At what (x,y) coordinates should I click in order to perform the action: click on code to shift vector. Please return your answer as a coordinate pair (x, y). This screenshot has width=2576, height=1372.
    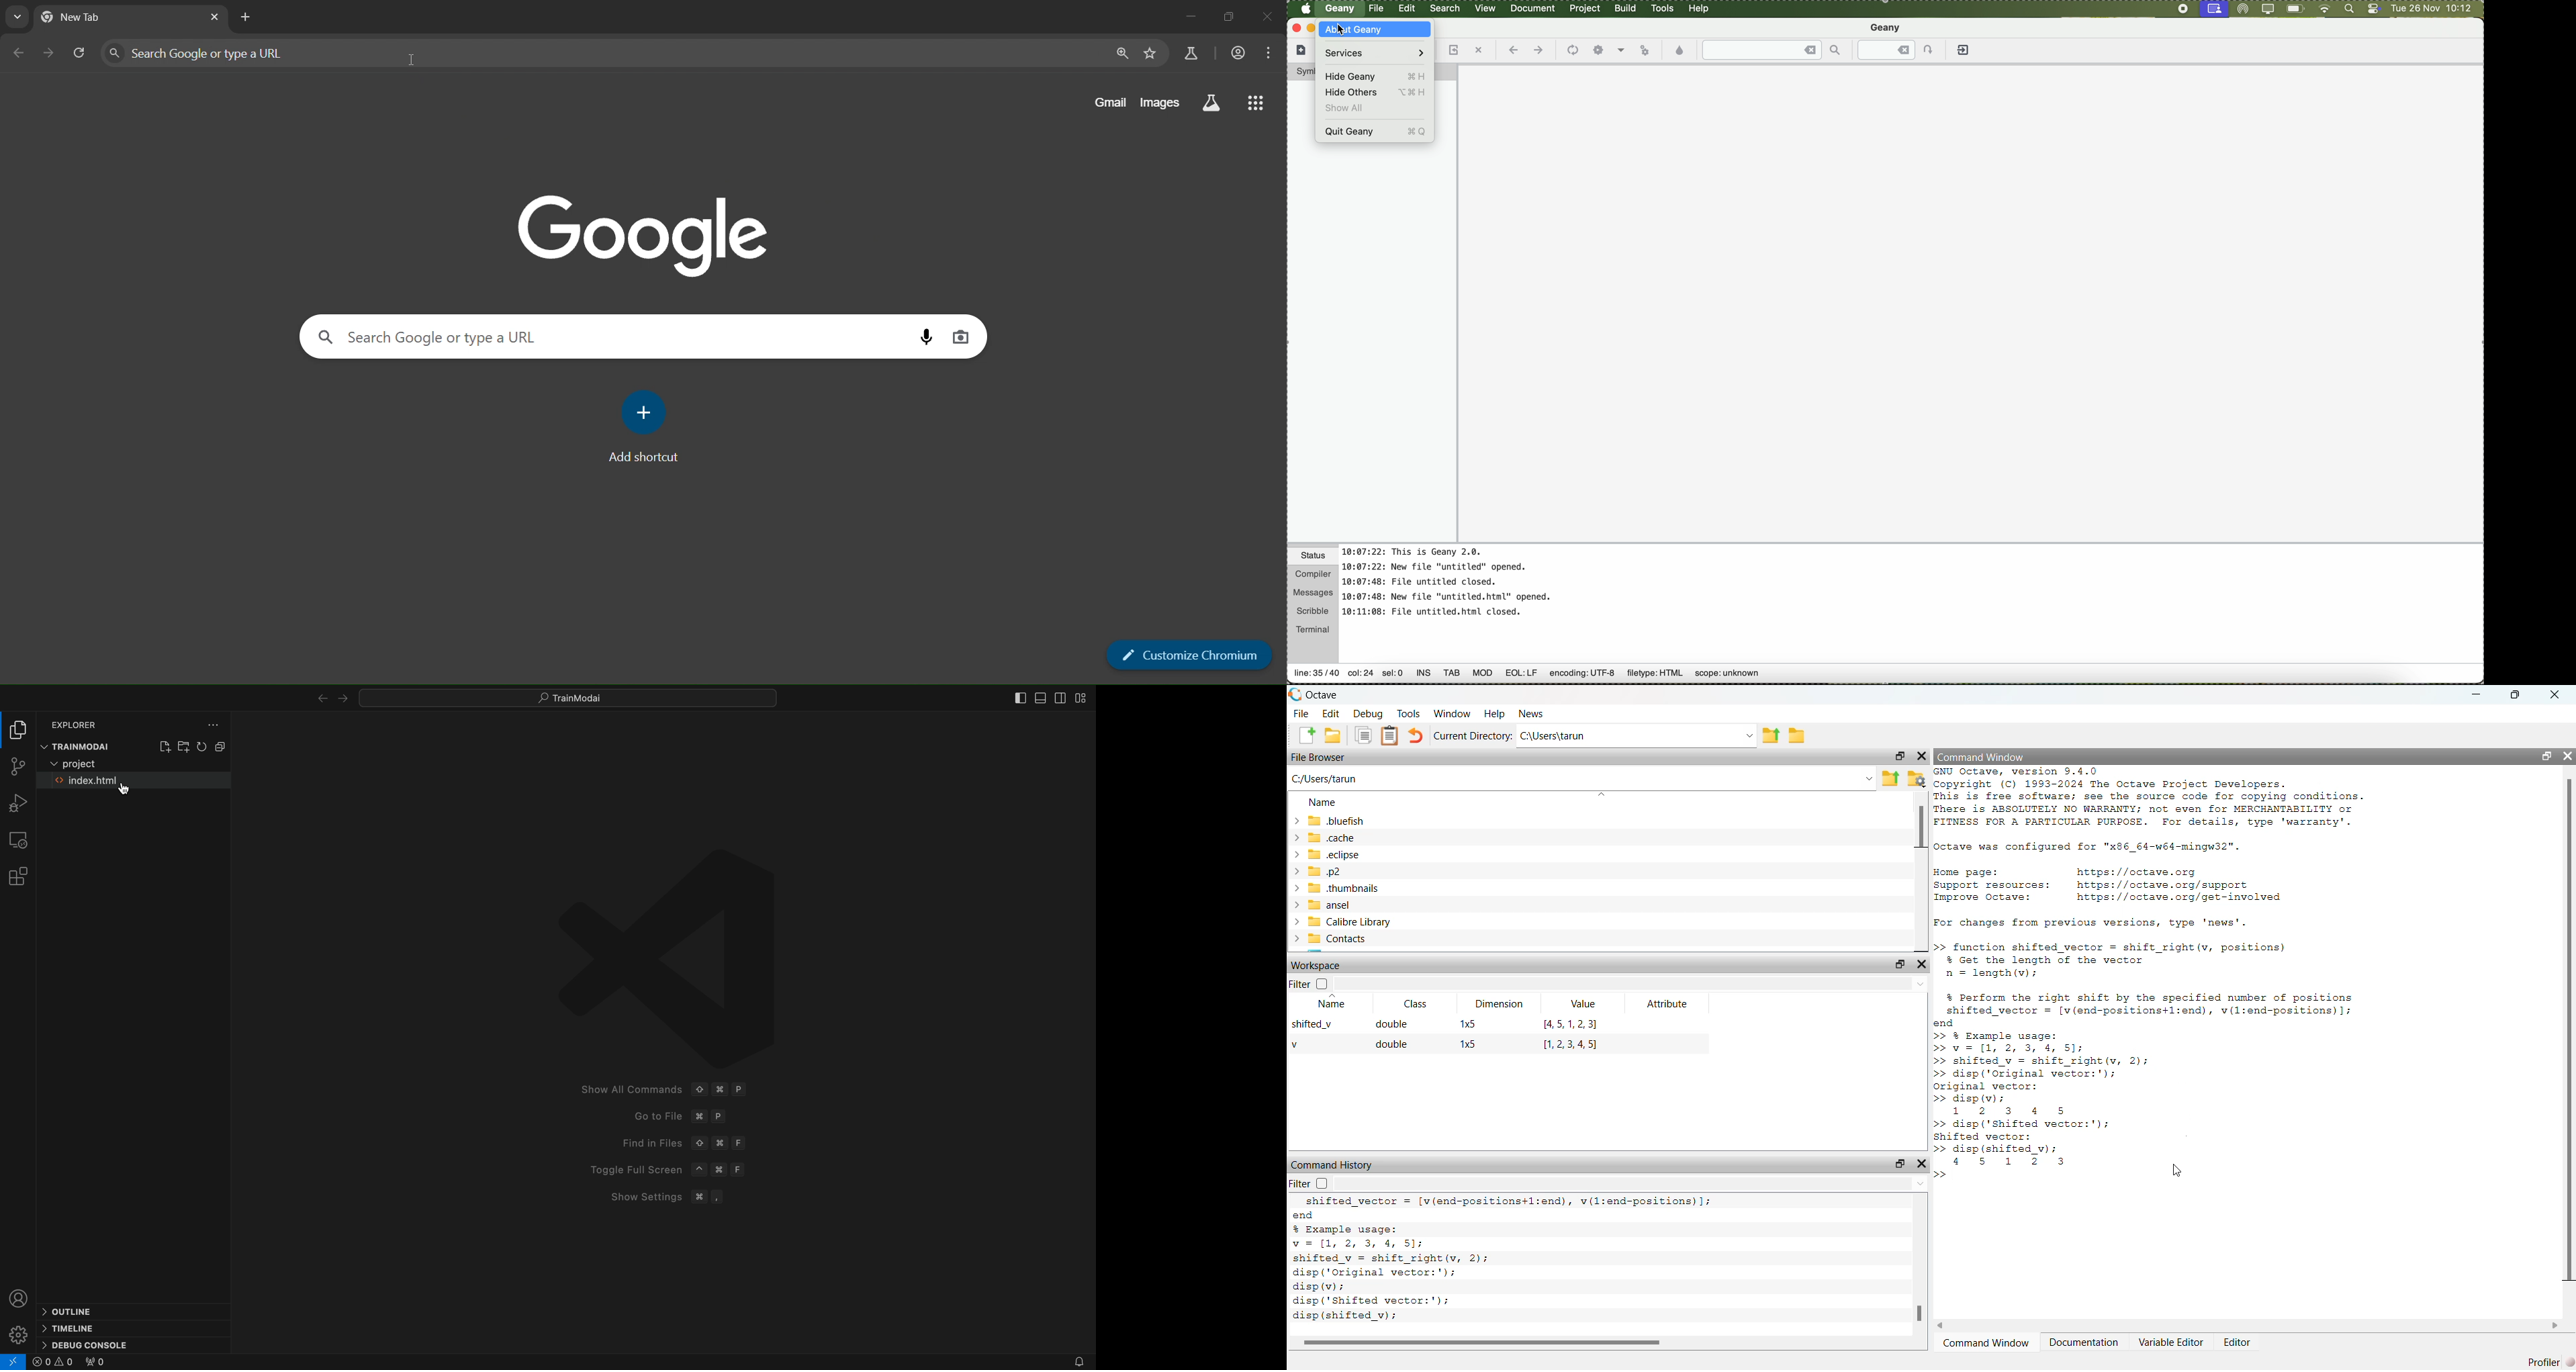
    Looking at the image, I should click on (2051, 1130).